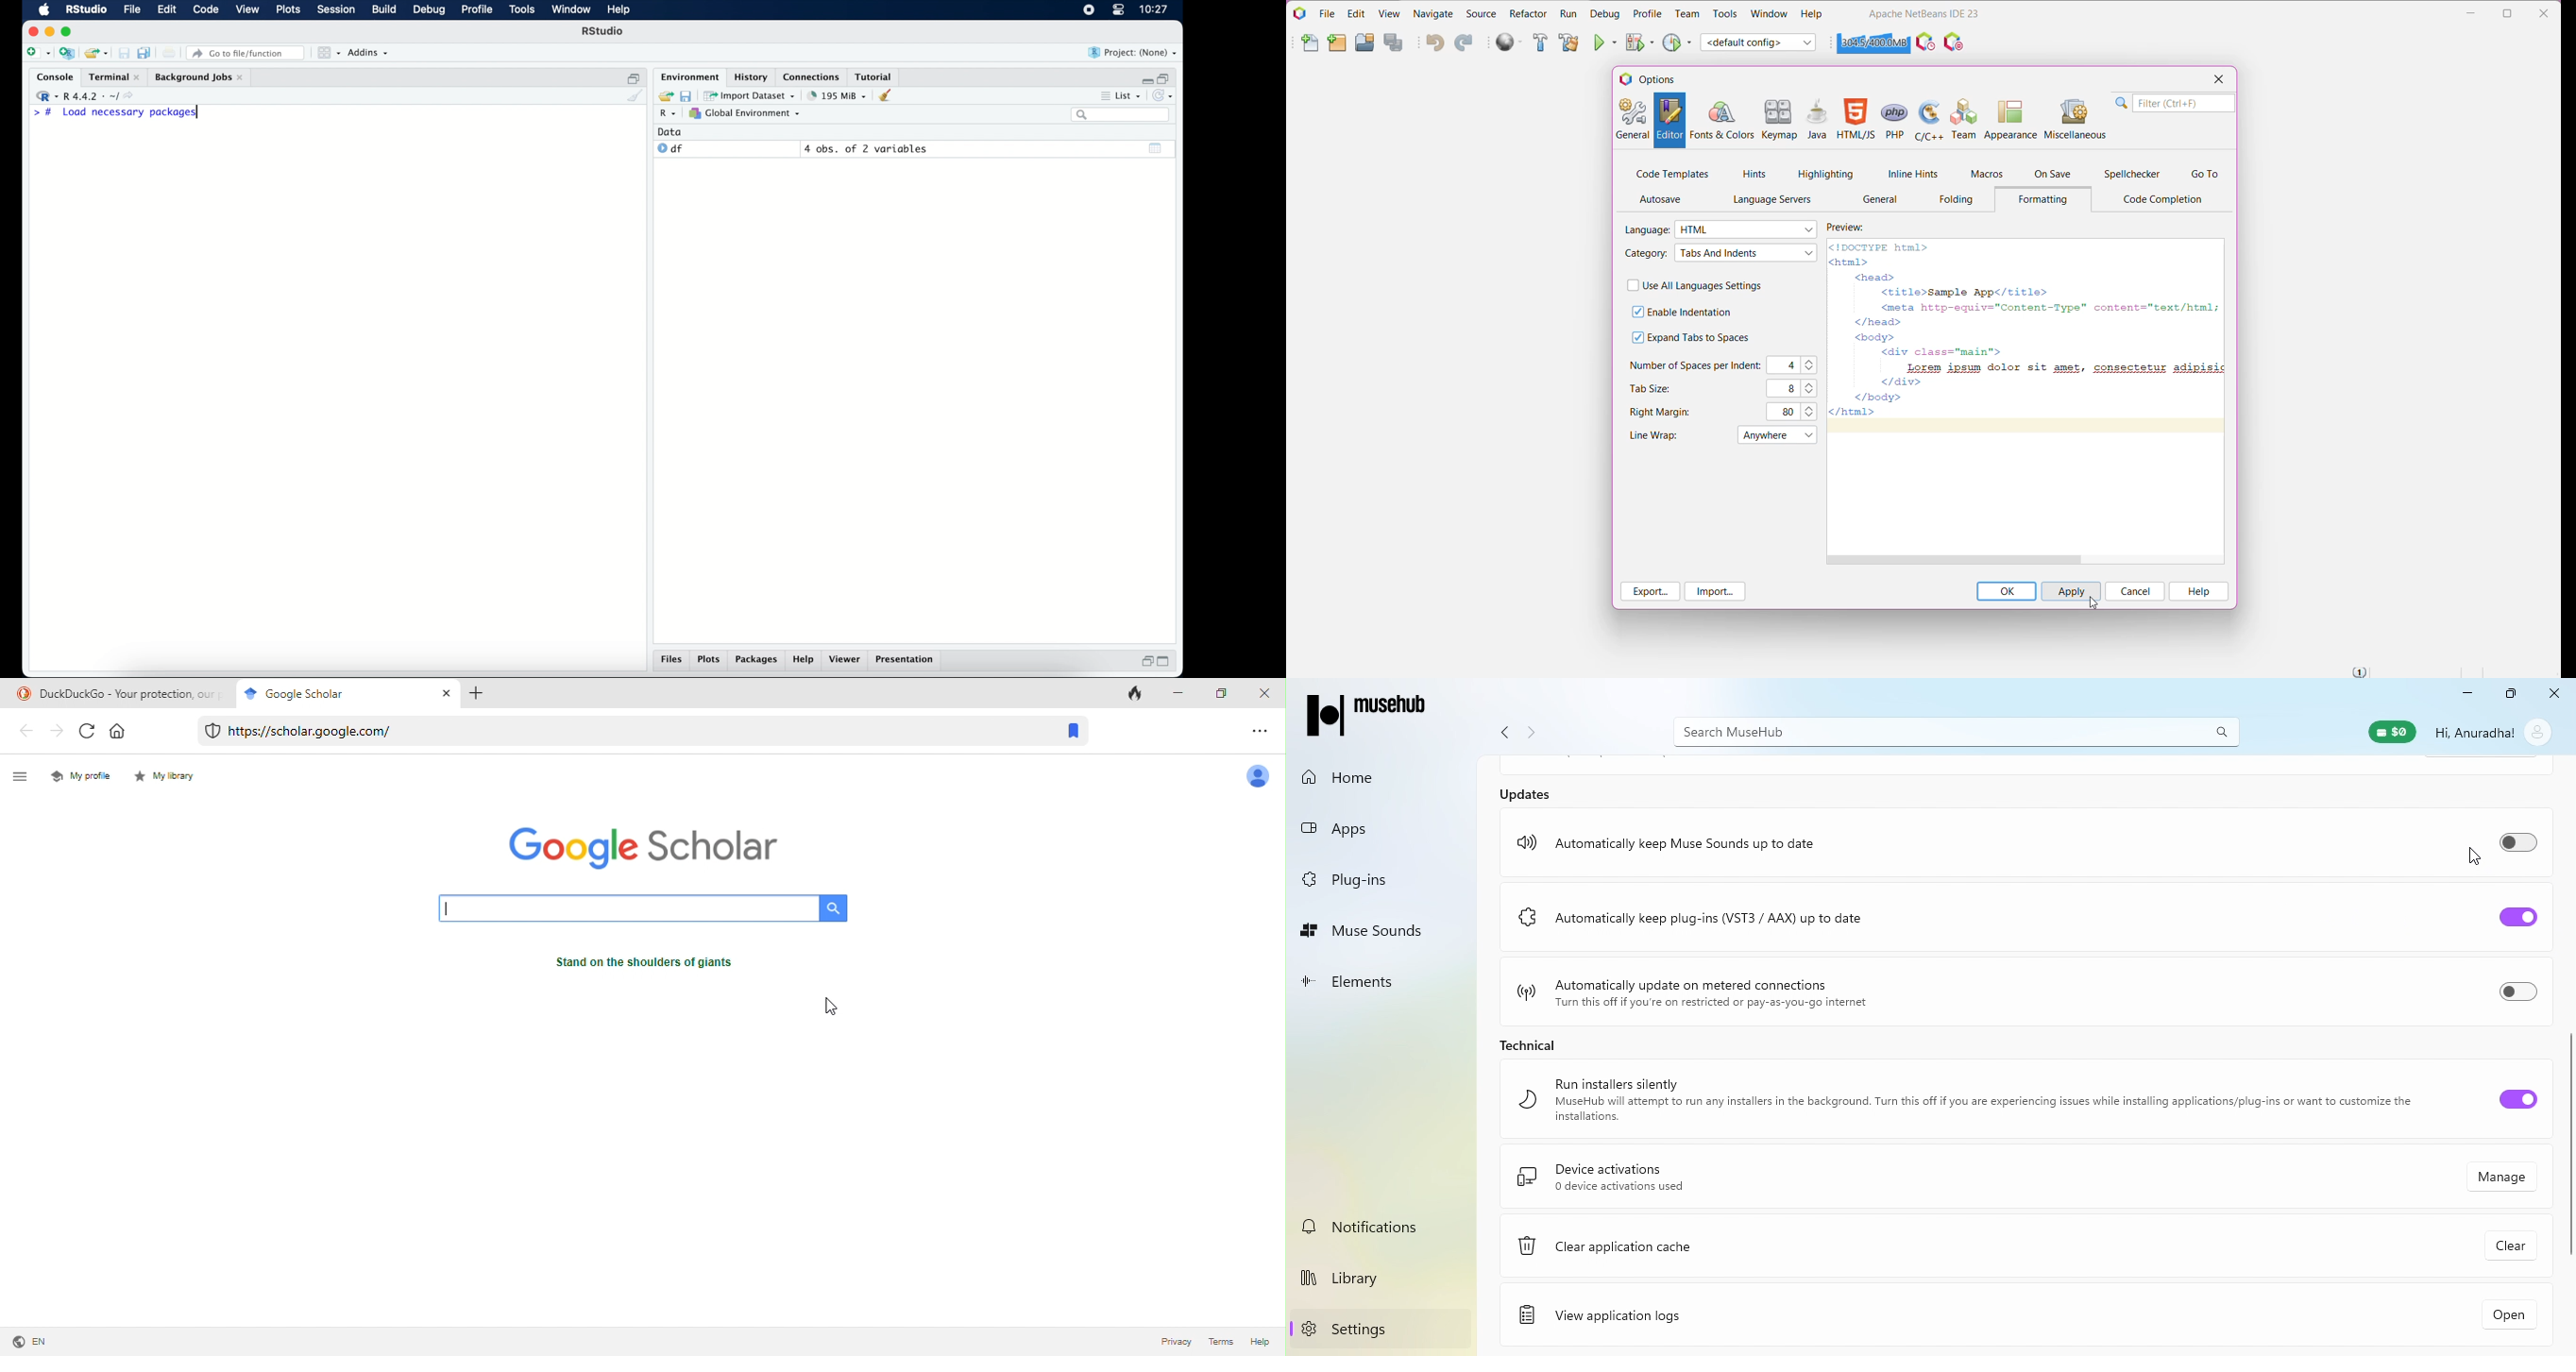  Describe the element at coordinates (52, 77) in the screenshot. I see `console` at that location.